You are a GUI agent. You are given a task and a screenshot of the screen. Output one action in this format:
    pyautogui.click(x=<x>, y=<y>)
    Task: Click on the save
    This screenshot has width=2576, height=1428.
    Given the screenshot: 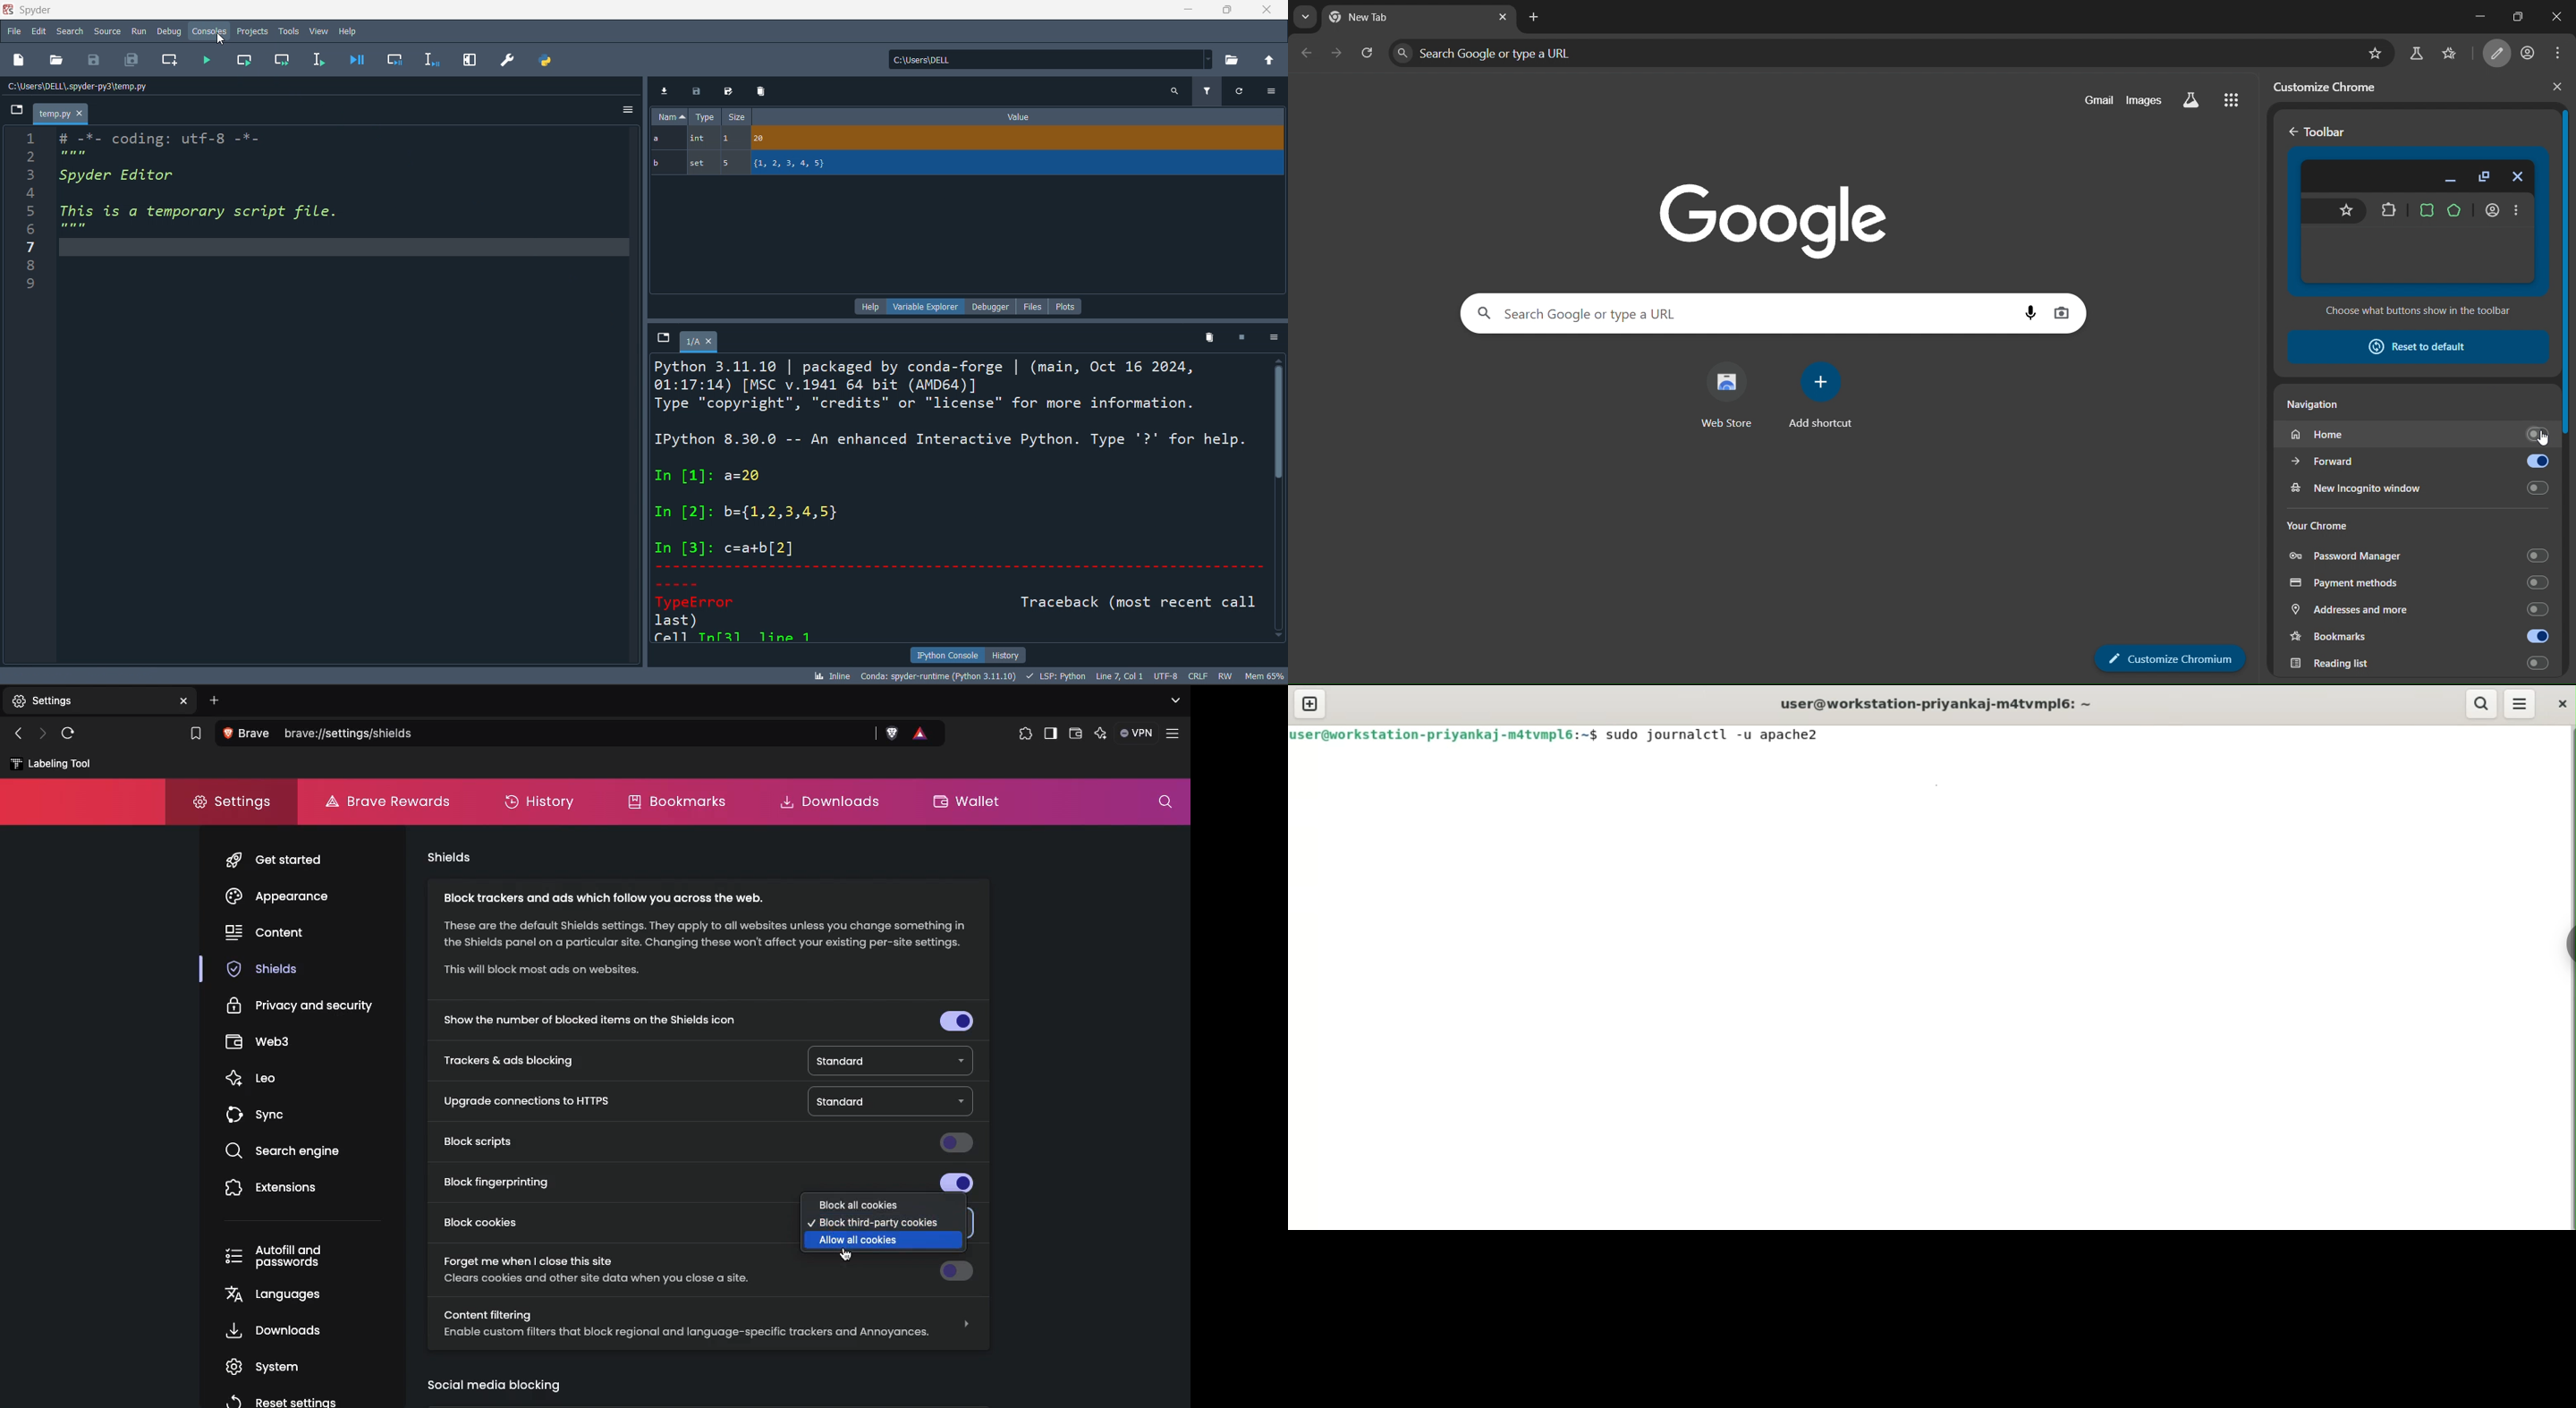 What is the action you would take?
    pyautogui.click(x=94, y=61)
    